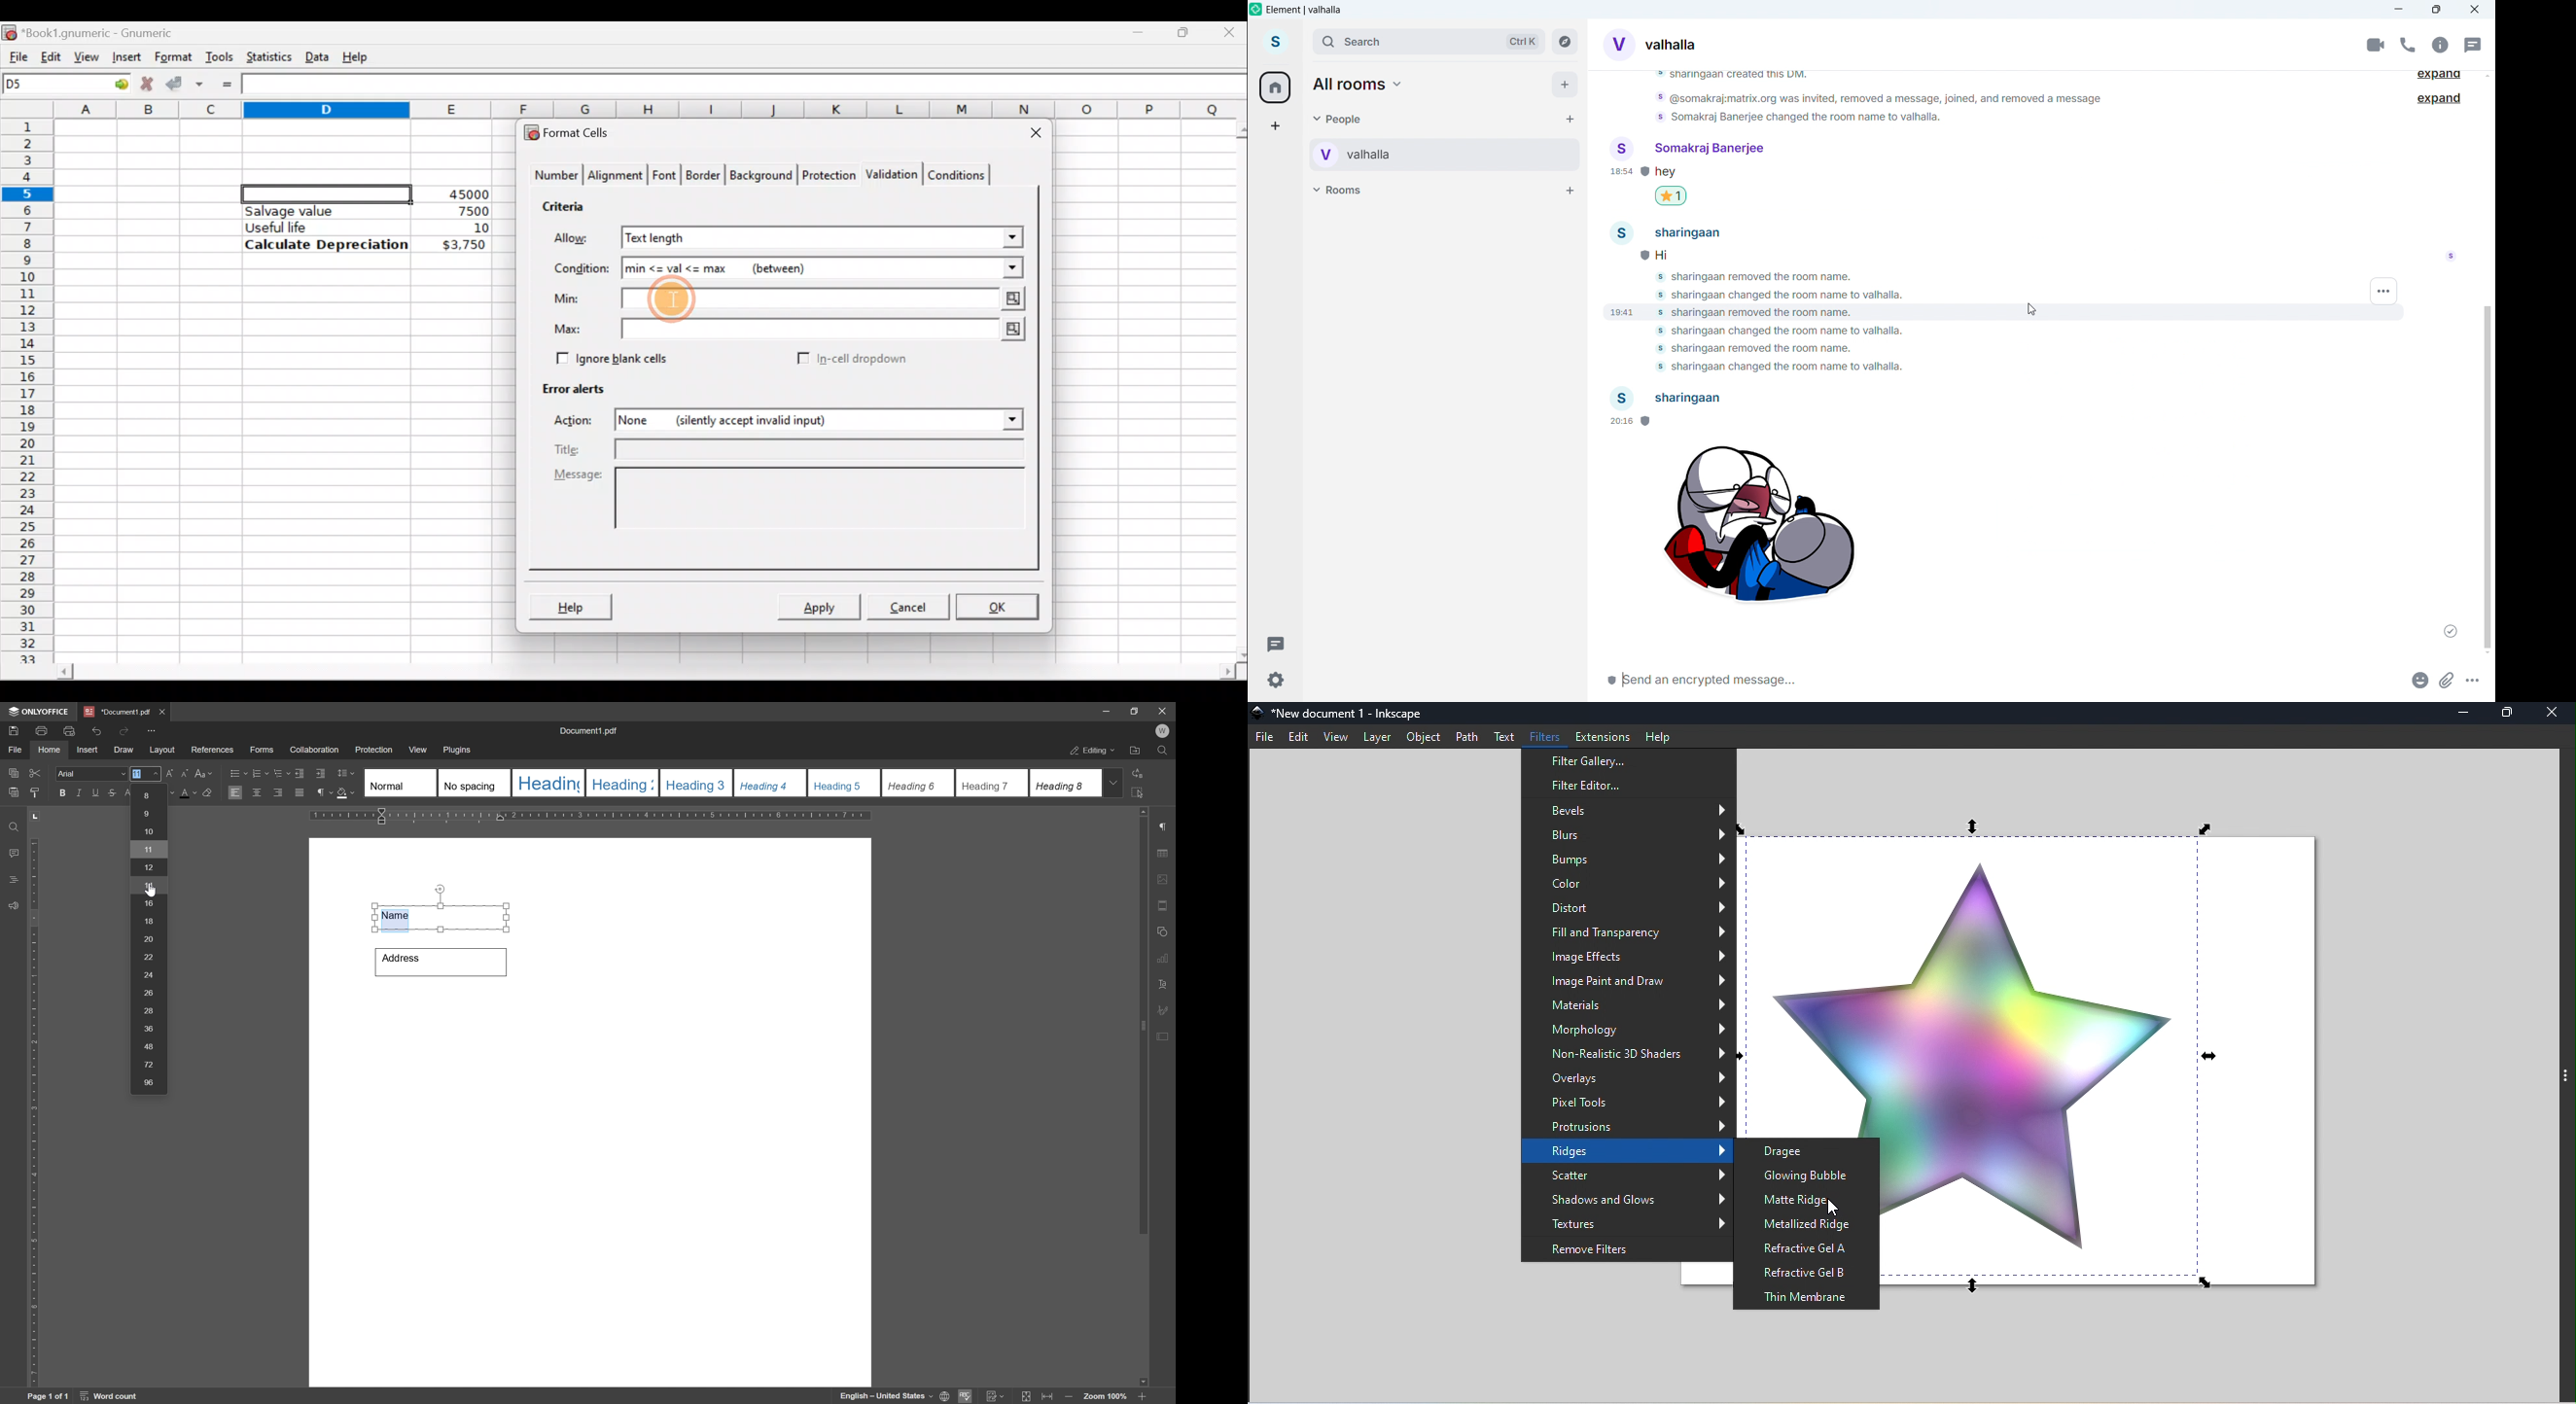  What do you see at coordinates (732, 782) in the screenshot?
I see `Type of headings` at bounding box center [732, 782].